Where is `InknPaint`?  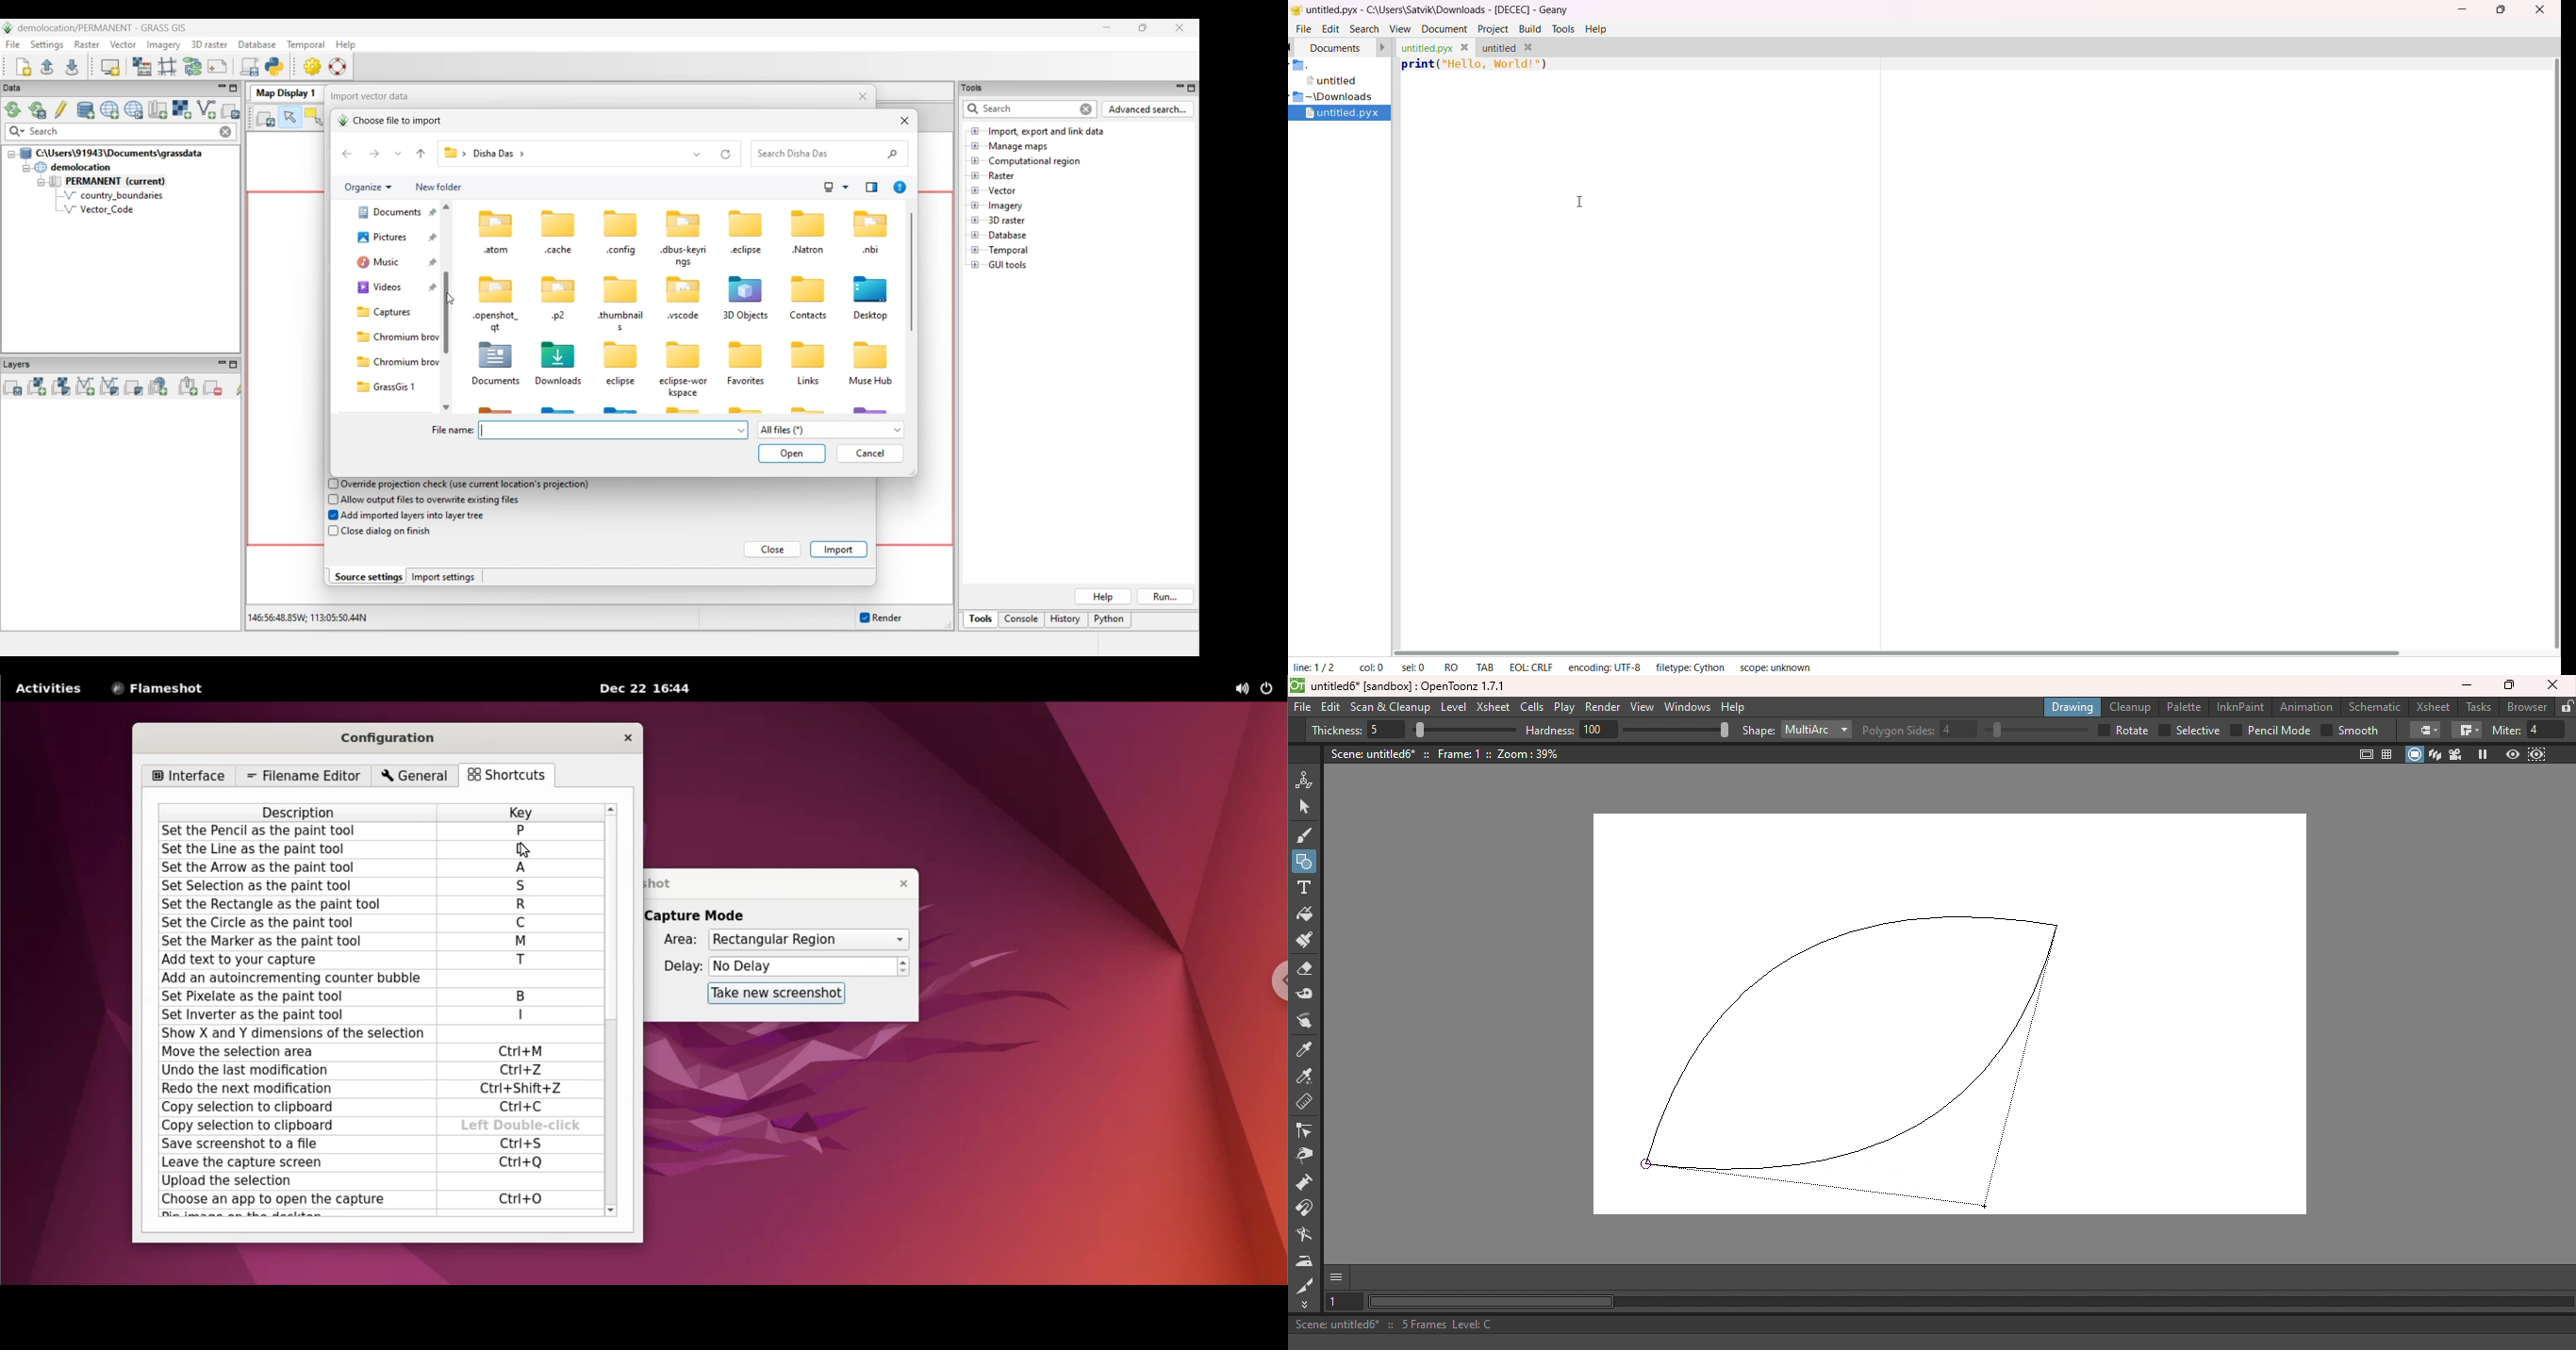
InknPaint is located at coordinates (2240, 707).